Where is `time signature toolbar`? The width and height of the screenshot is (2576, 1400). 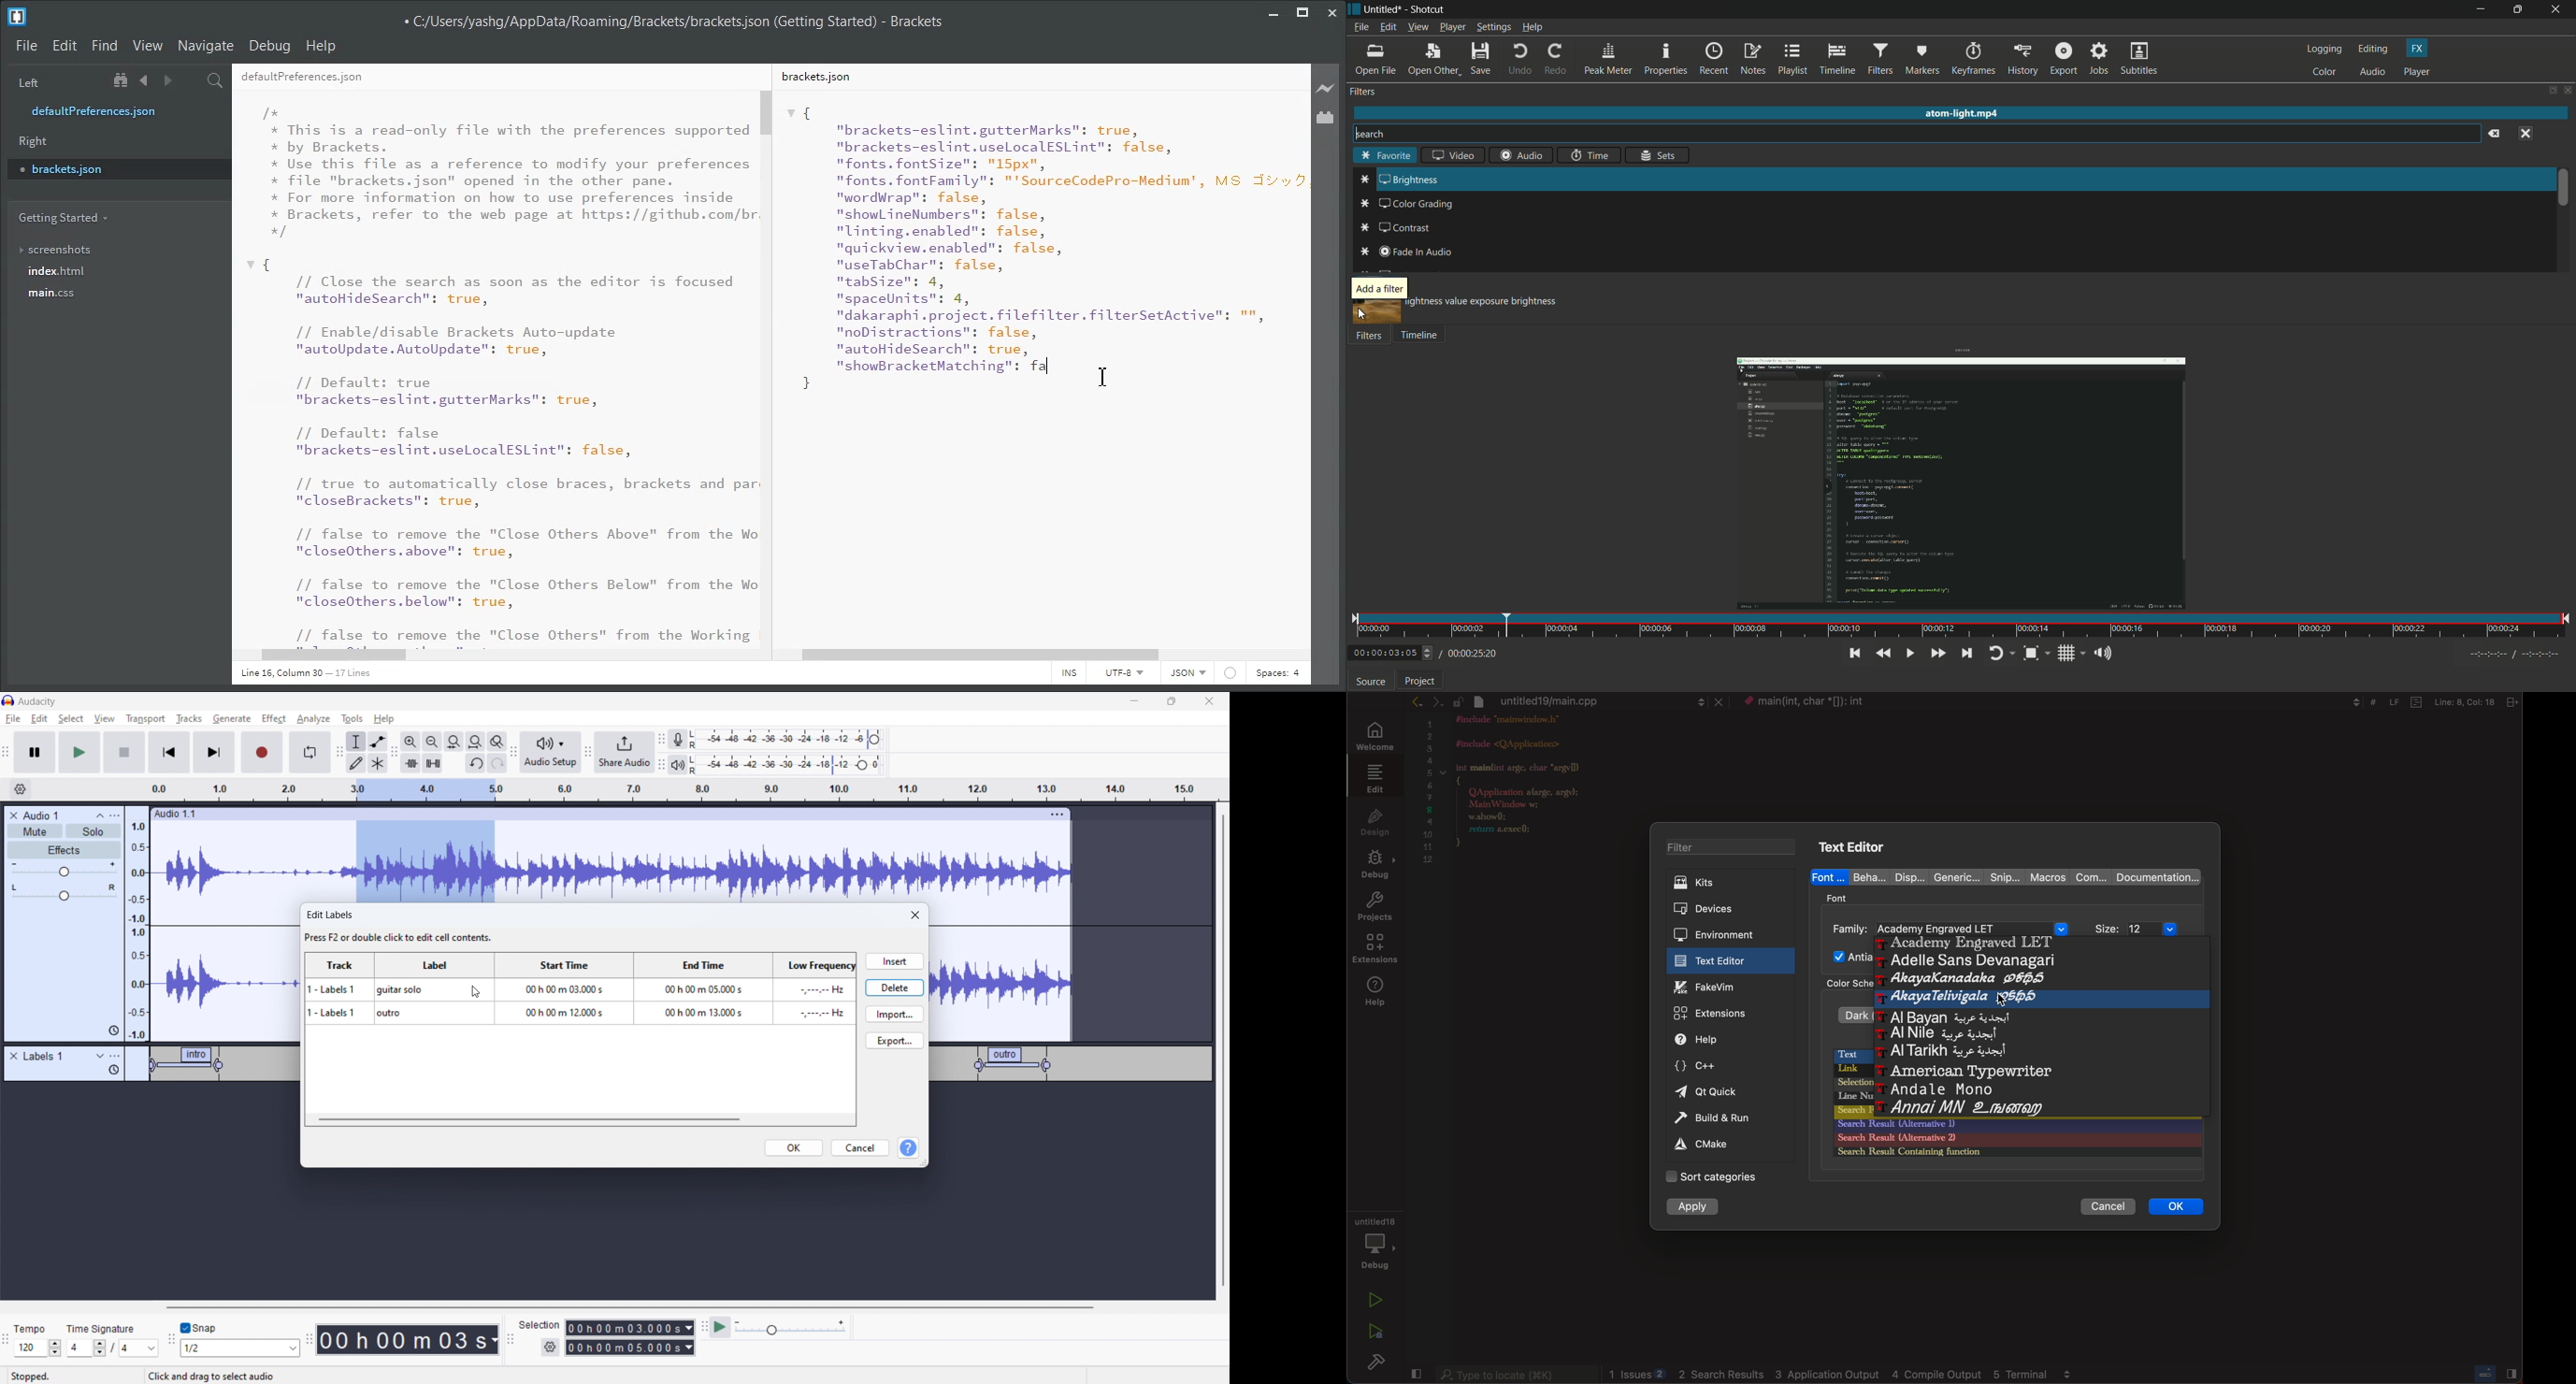
time signature toolbar is located at coordinates (8, 1343).